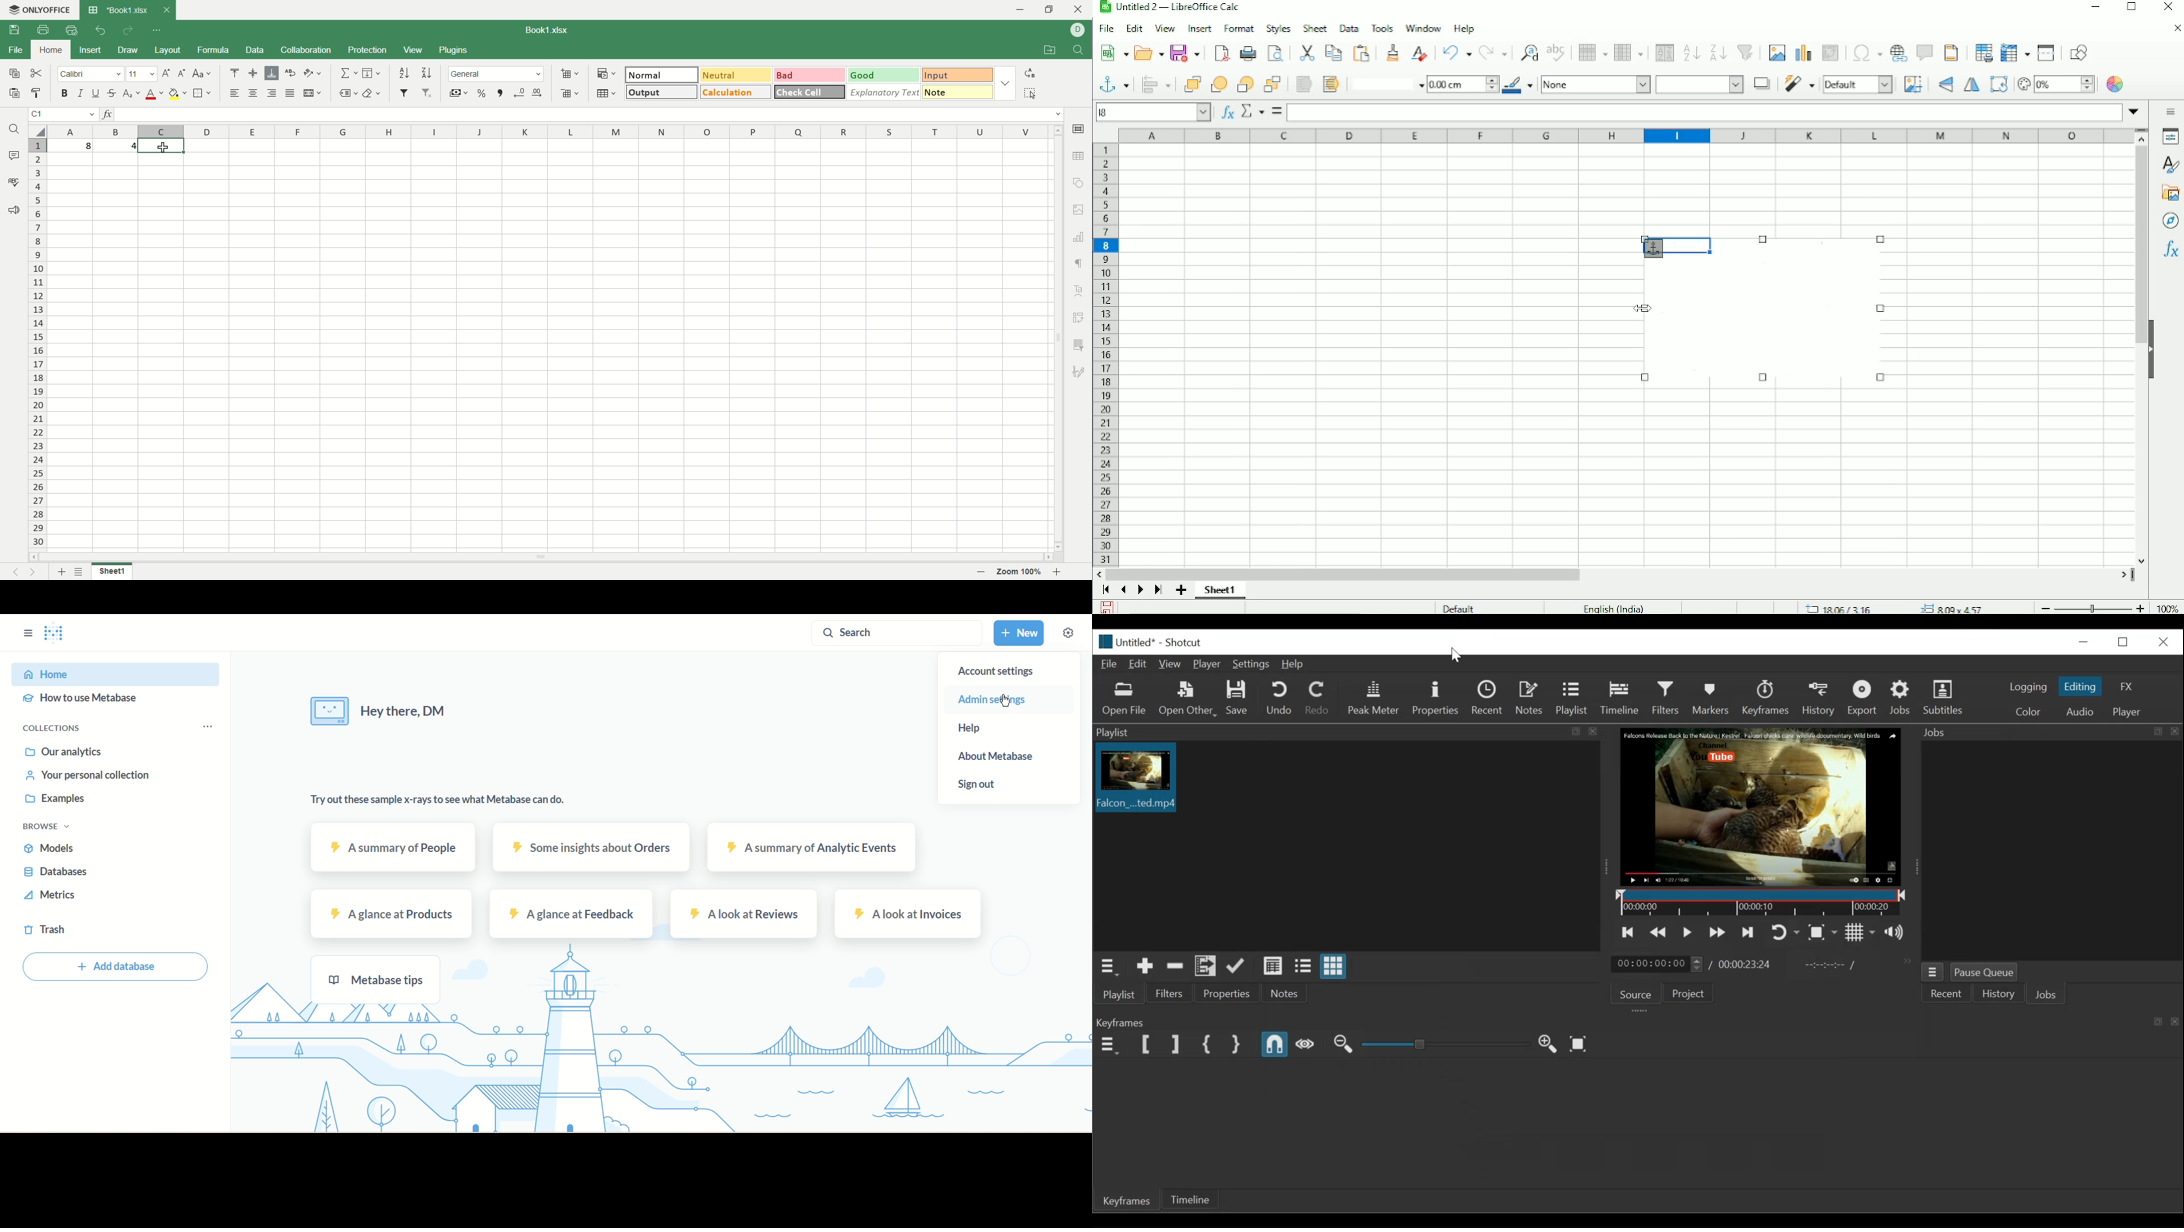 The width and height of the screenshot is (2184, 1232). What do you see at coordinates (214, 50) in the screenshot?
I see `formula` at bounding box center [214, 50].